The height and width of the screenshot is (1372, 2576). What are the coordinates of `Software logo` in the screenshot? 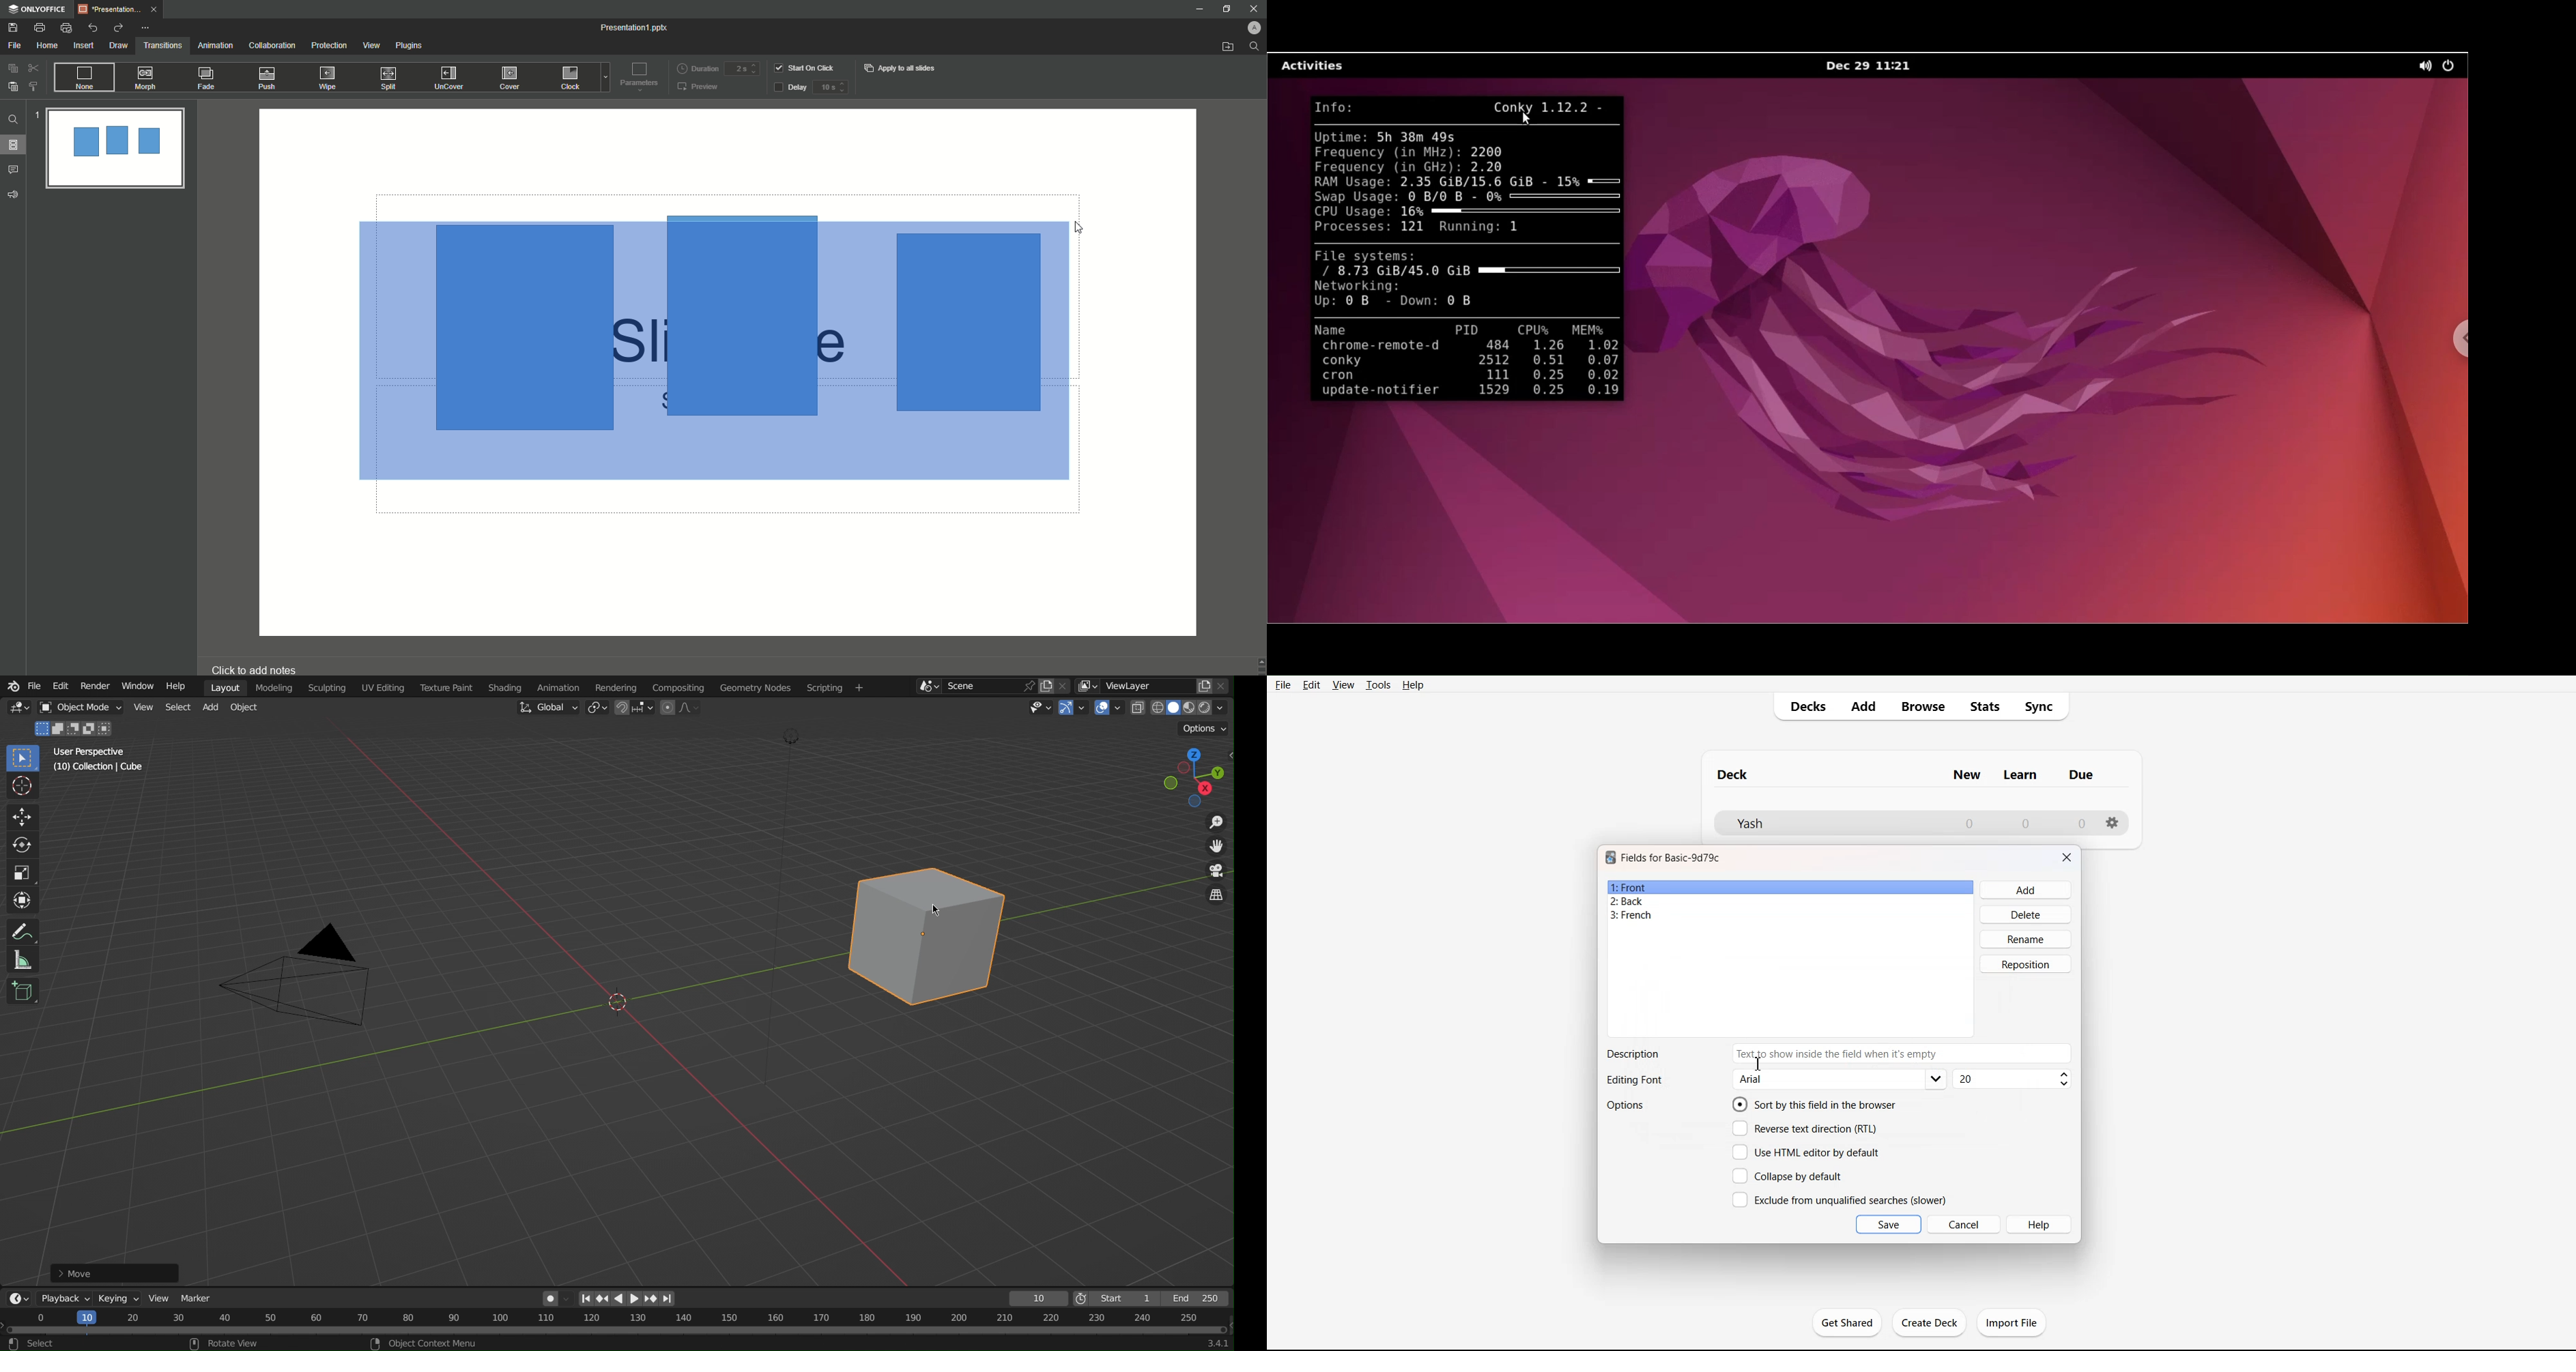 It's located at (1610, 857).